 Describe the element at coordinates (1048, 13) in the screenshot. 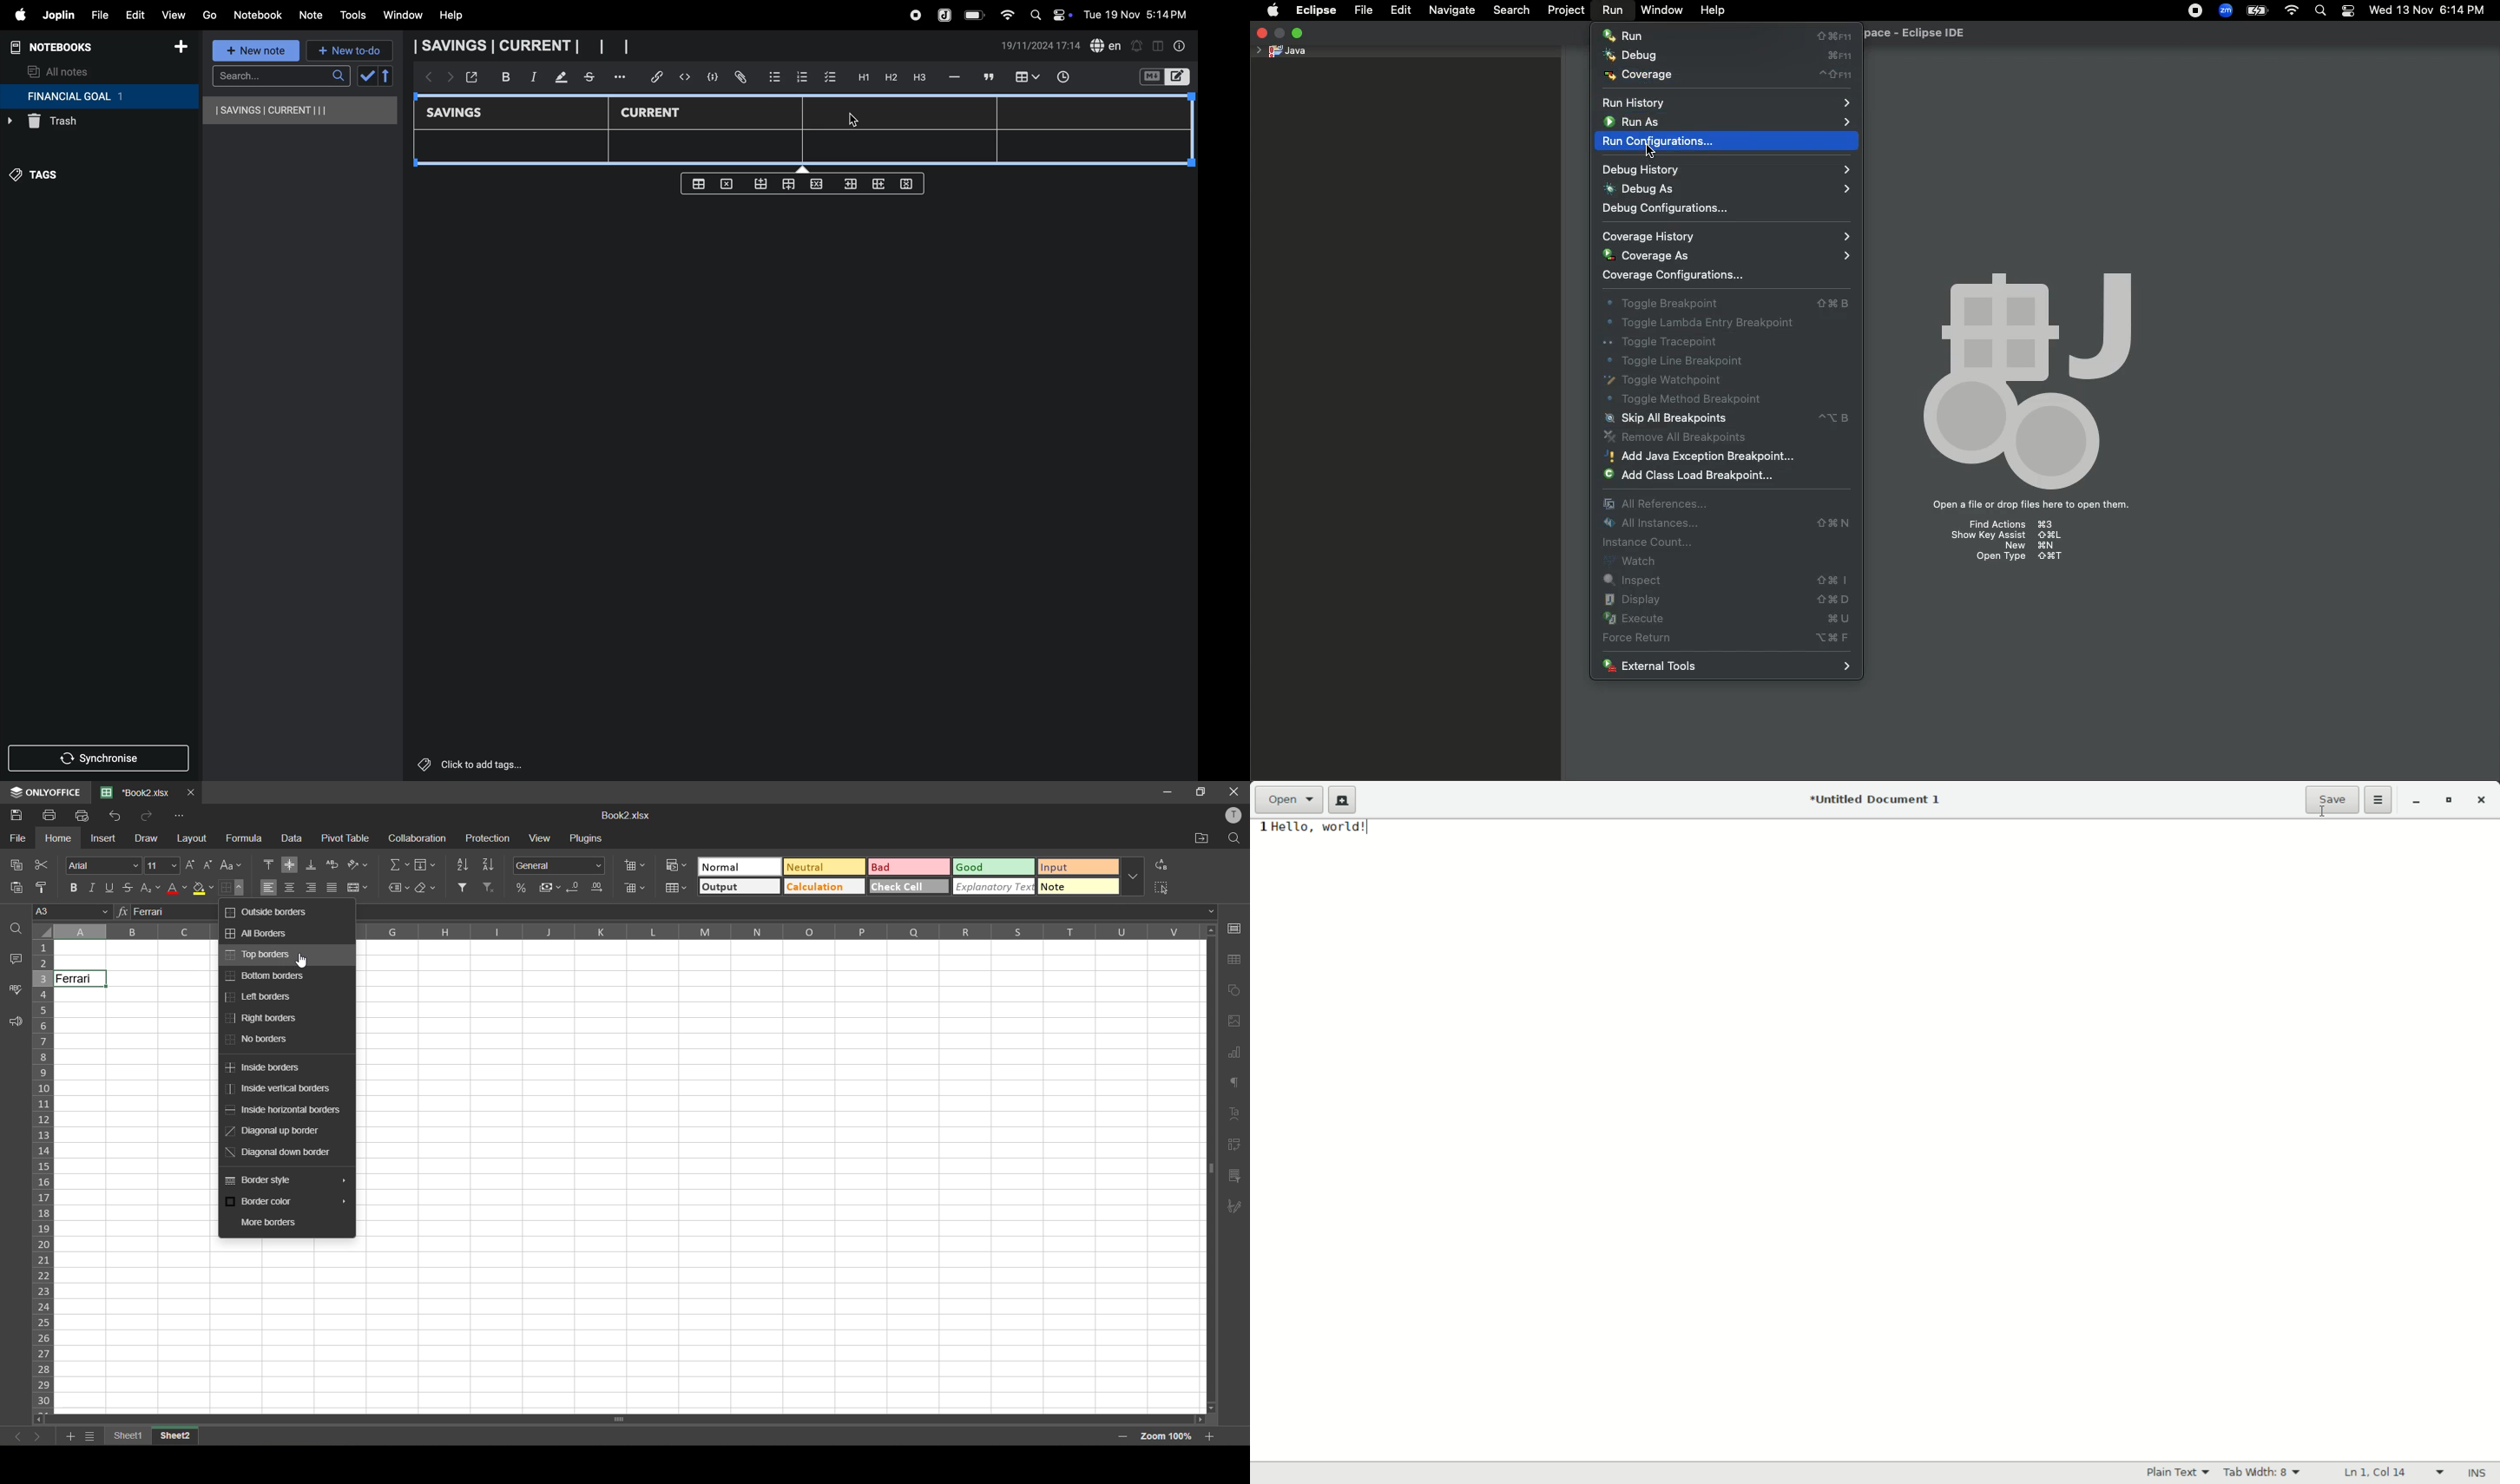

I see `apple widgets` at that location.